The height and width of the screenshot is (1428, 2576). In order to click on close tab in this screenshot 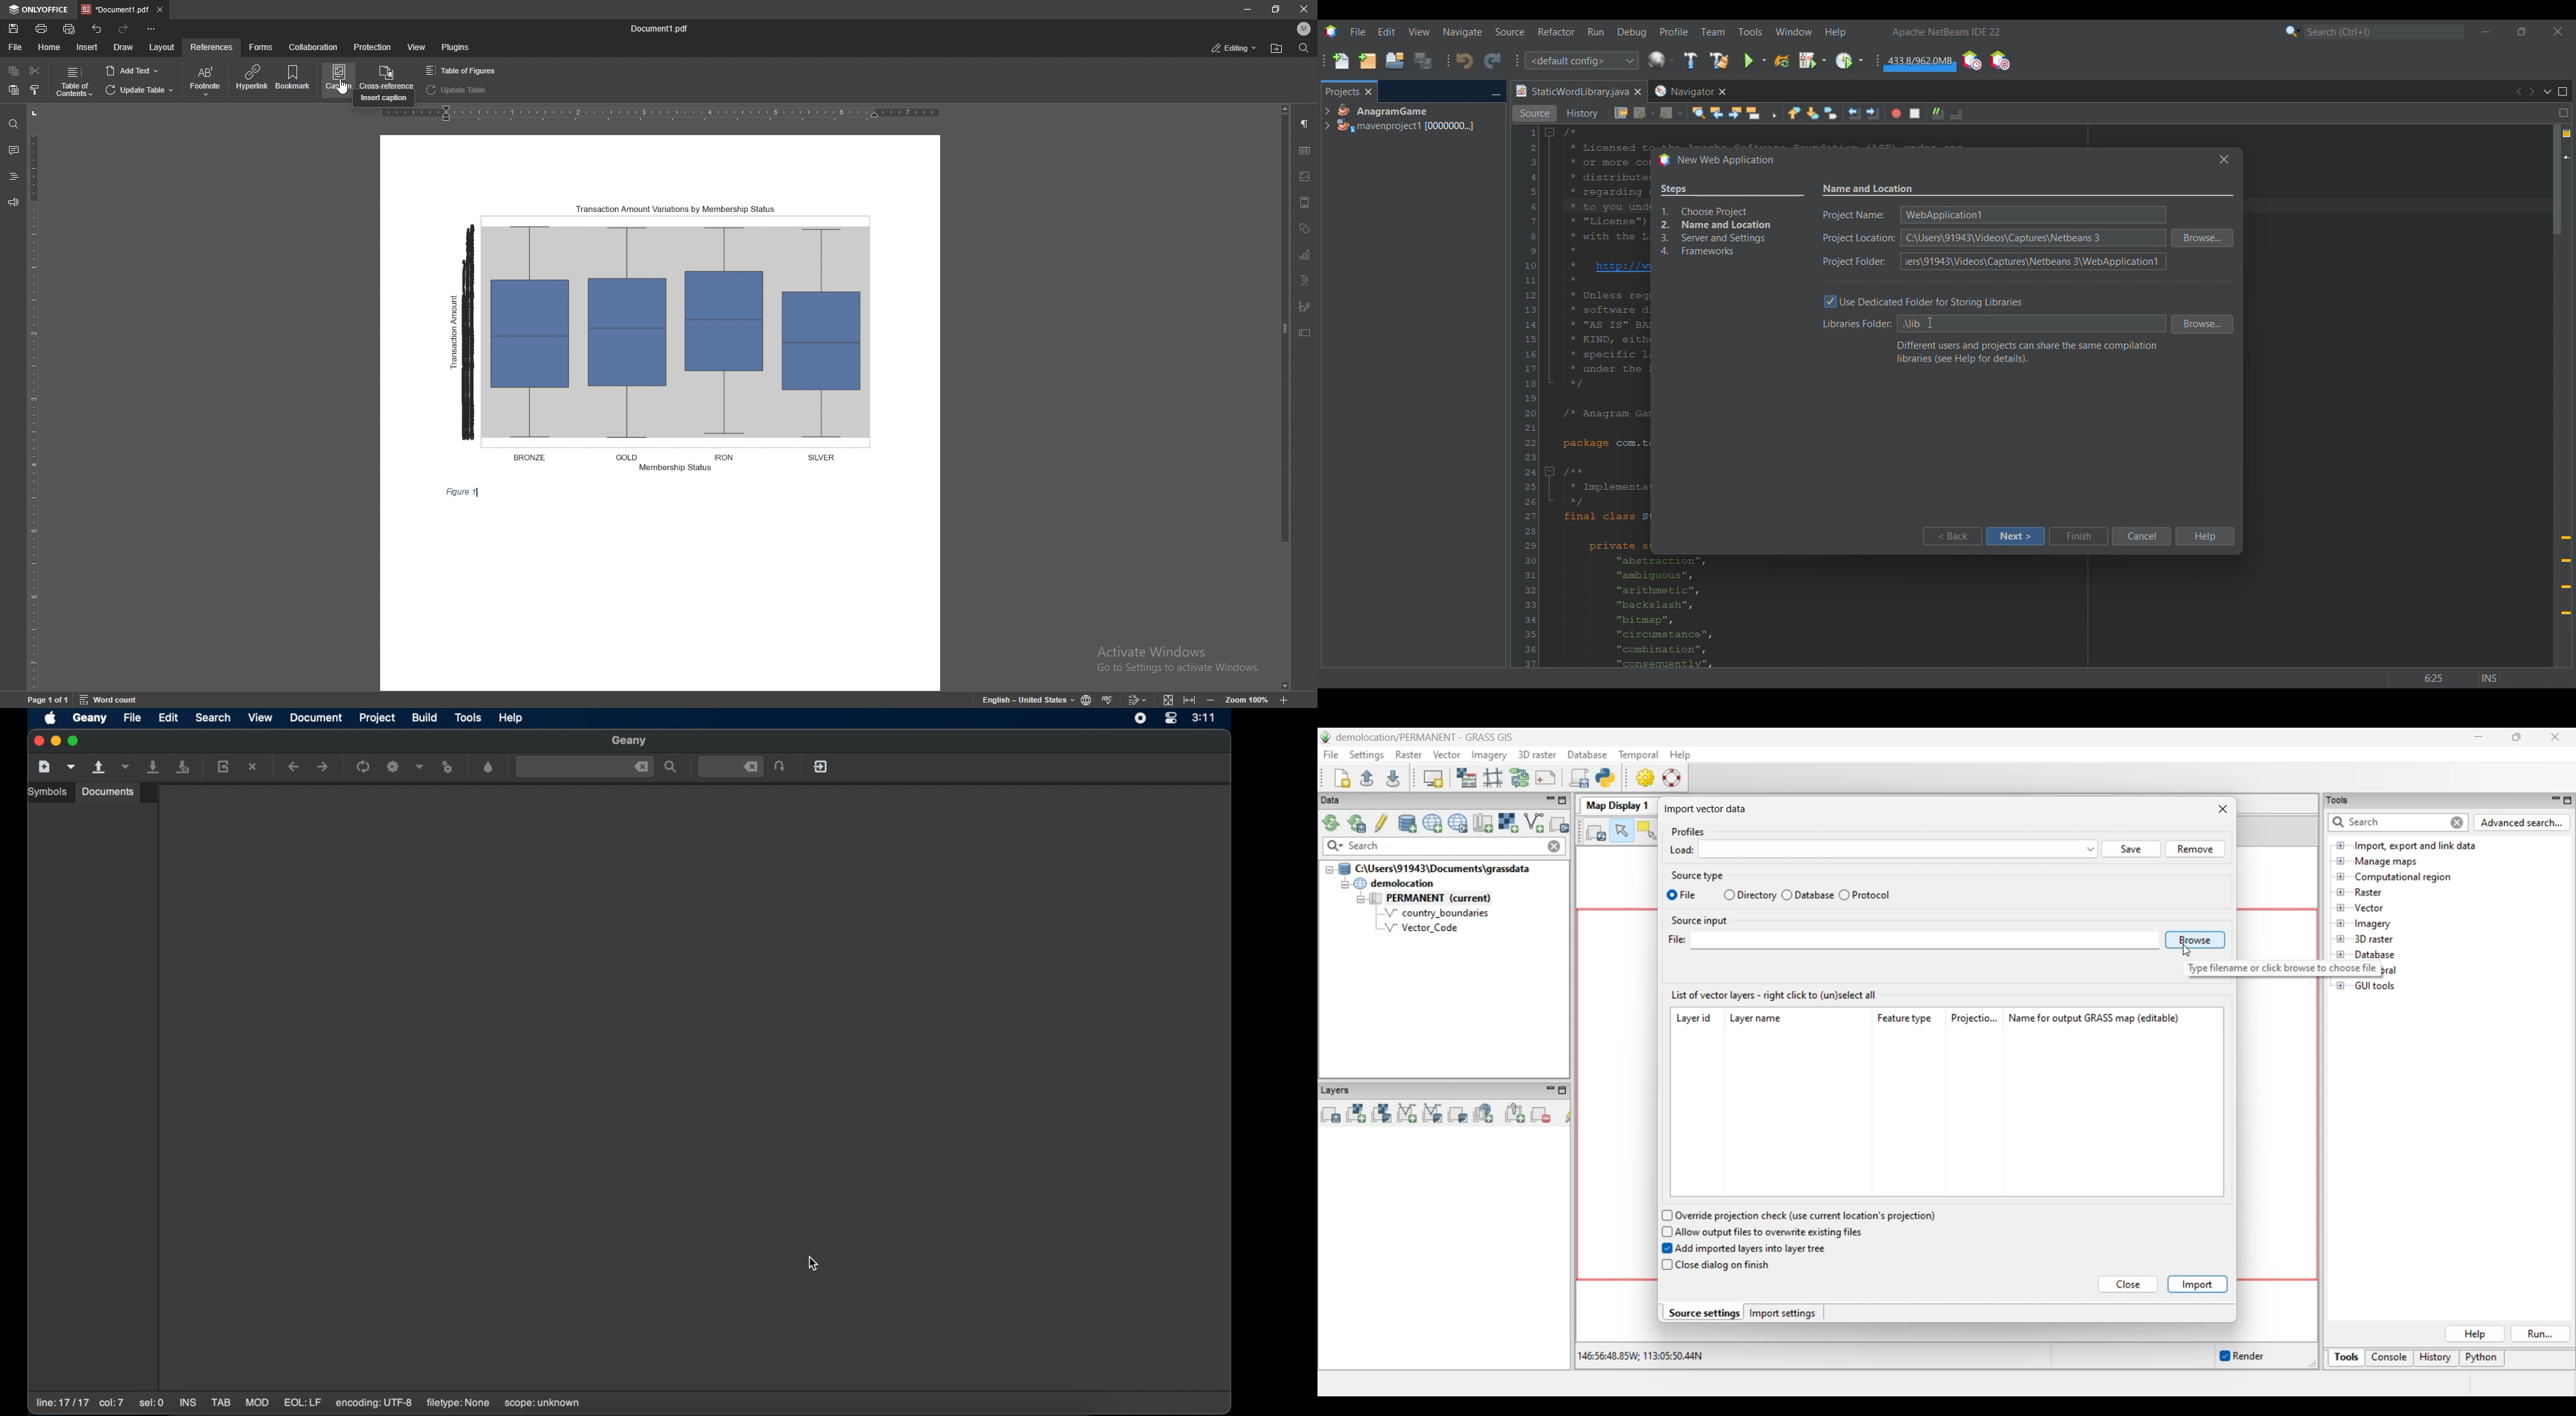, I will do `click(159, 10)`.